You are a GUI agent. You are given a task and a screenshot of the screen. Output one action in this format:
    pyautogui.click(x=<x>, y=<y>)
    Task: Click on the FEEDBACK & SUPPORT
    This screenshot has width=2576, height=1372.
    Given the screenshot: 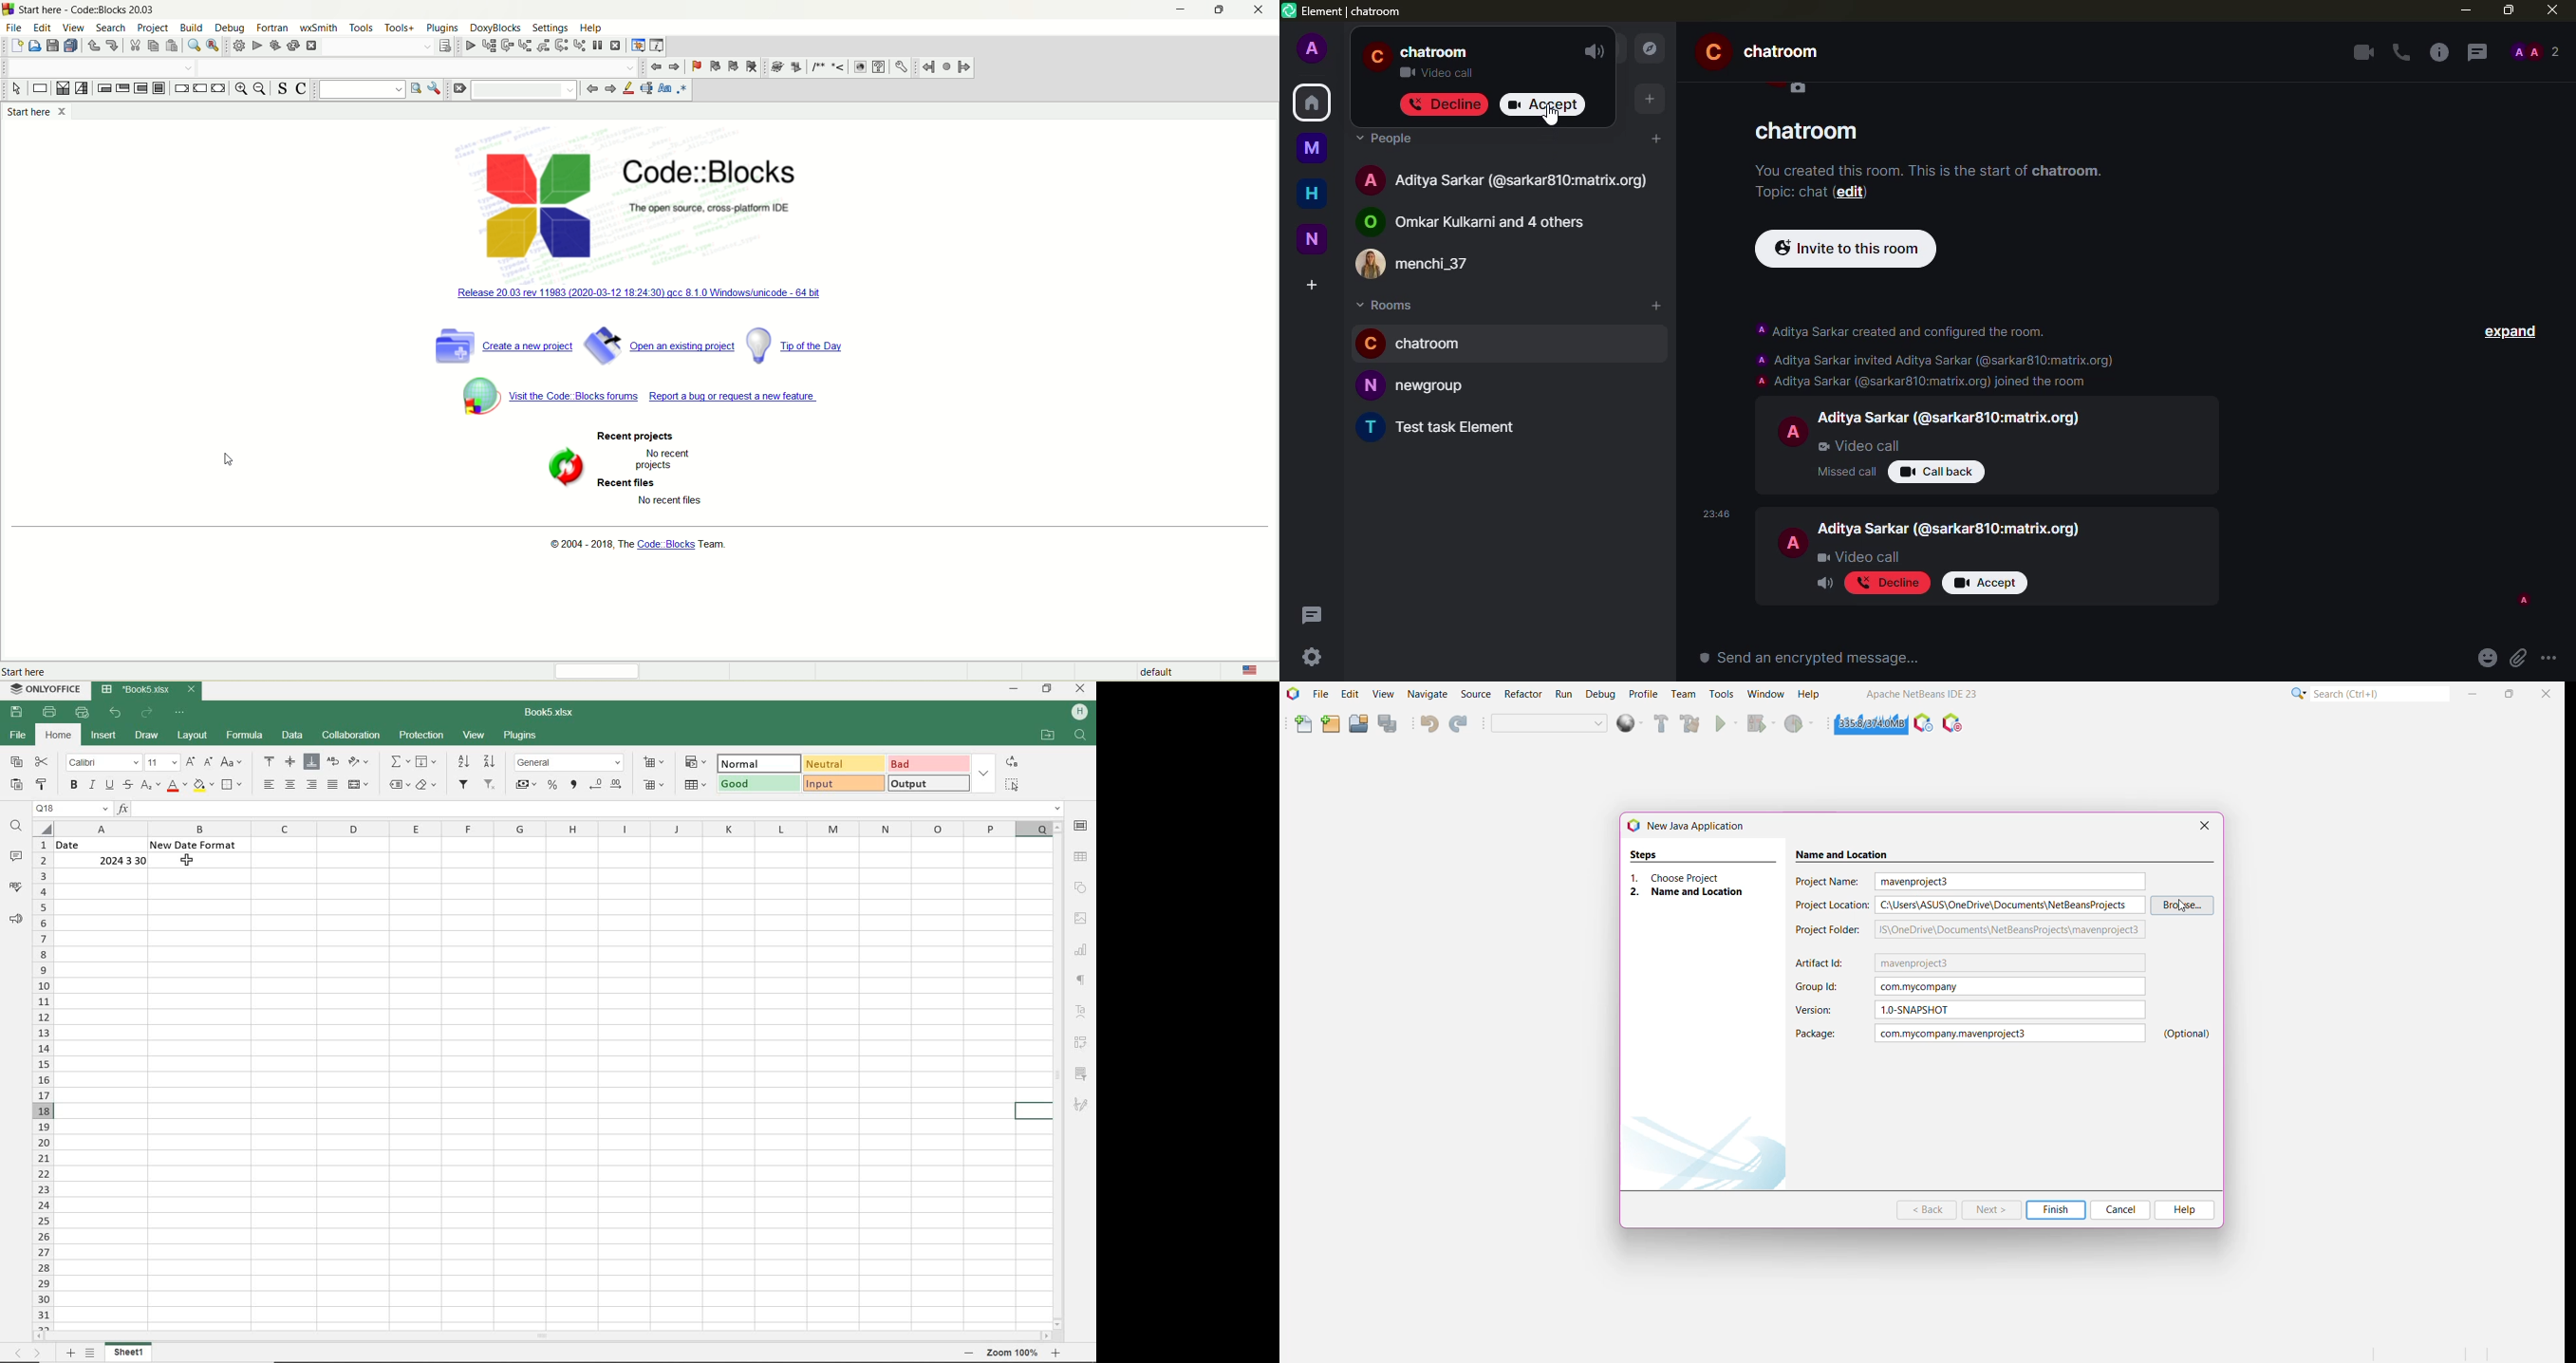 What is the action you would take?
    pyautogui.click(x=16, y=920)
    